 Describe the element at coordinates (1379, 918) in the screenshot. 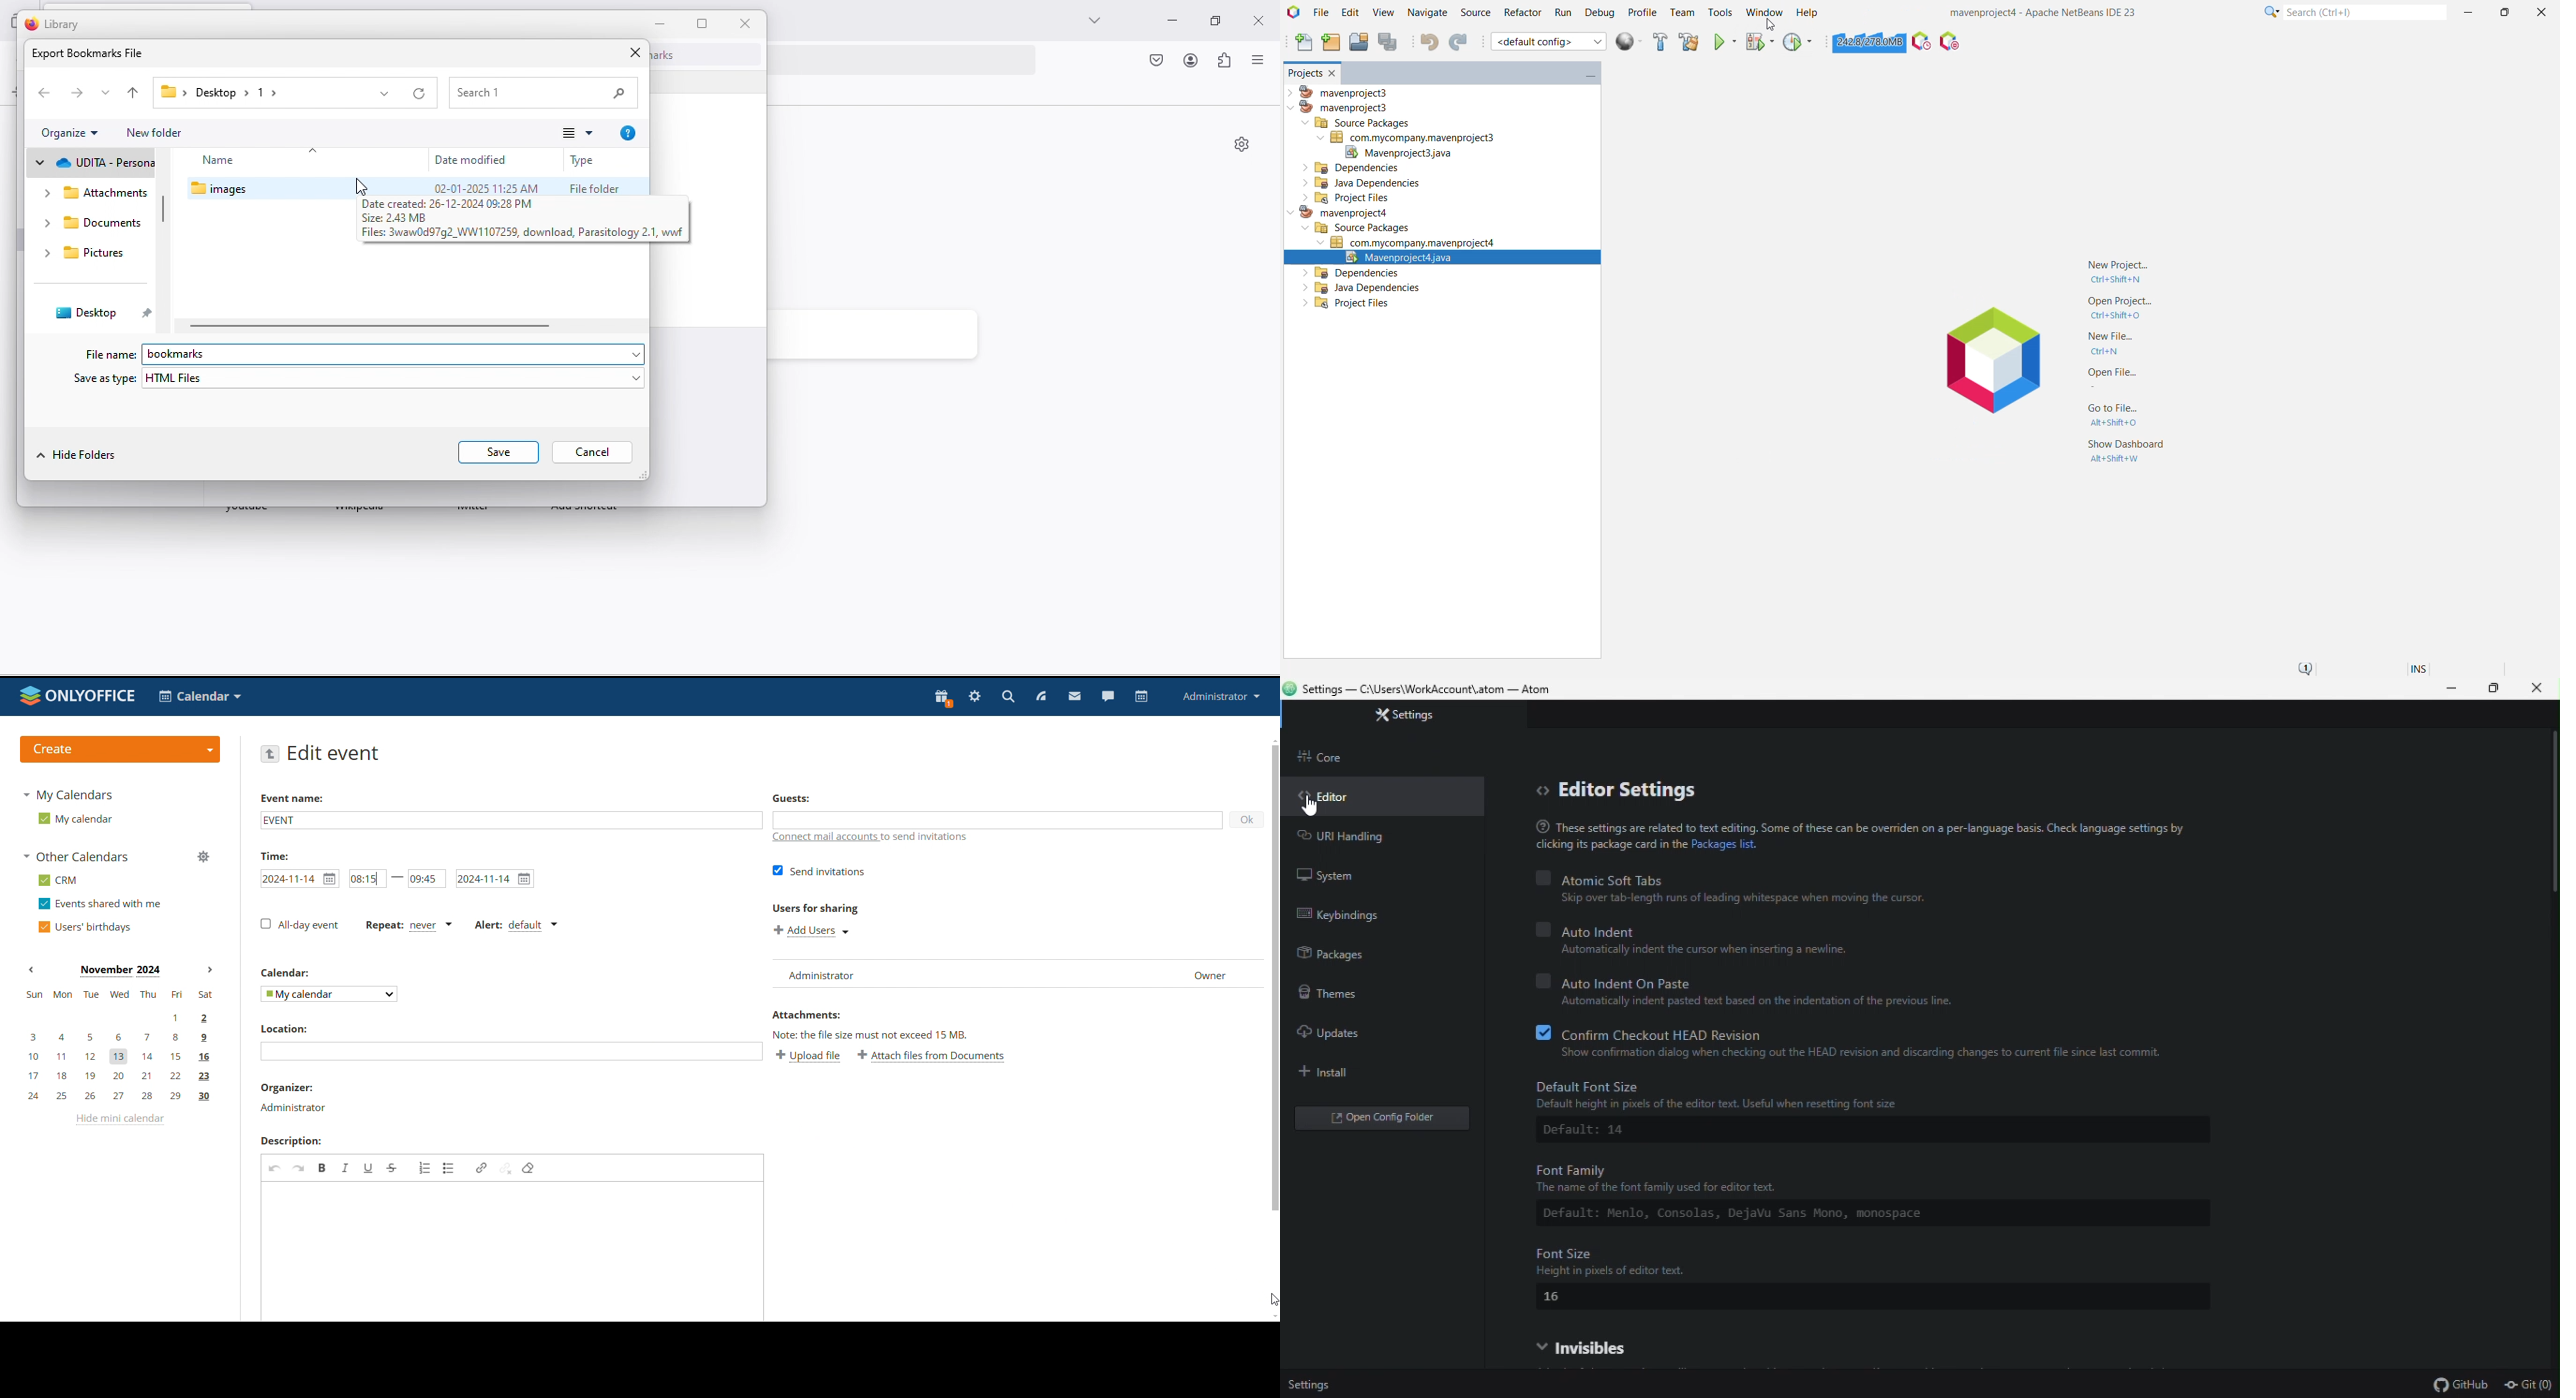

I see `FREE TRIAL EXPIREDki binding` at that location.